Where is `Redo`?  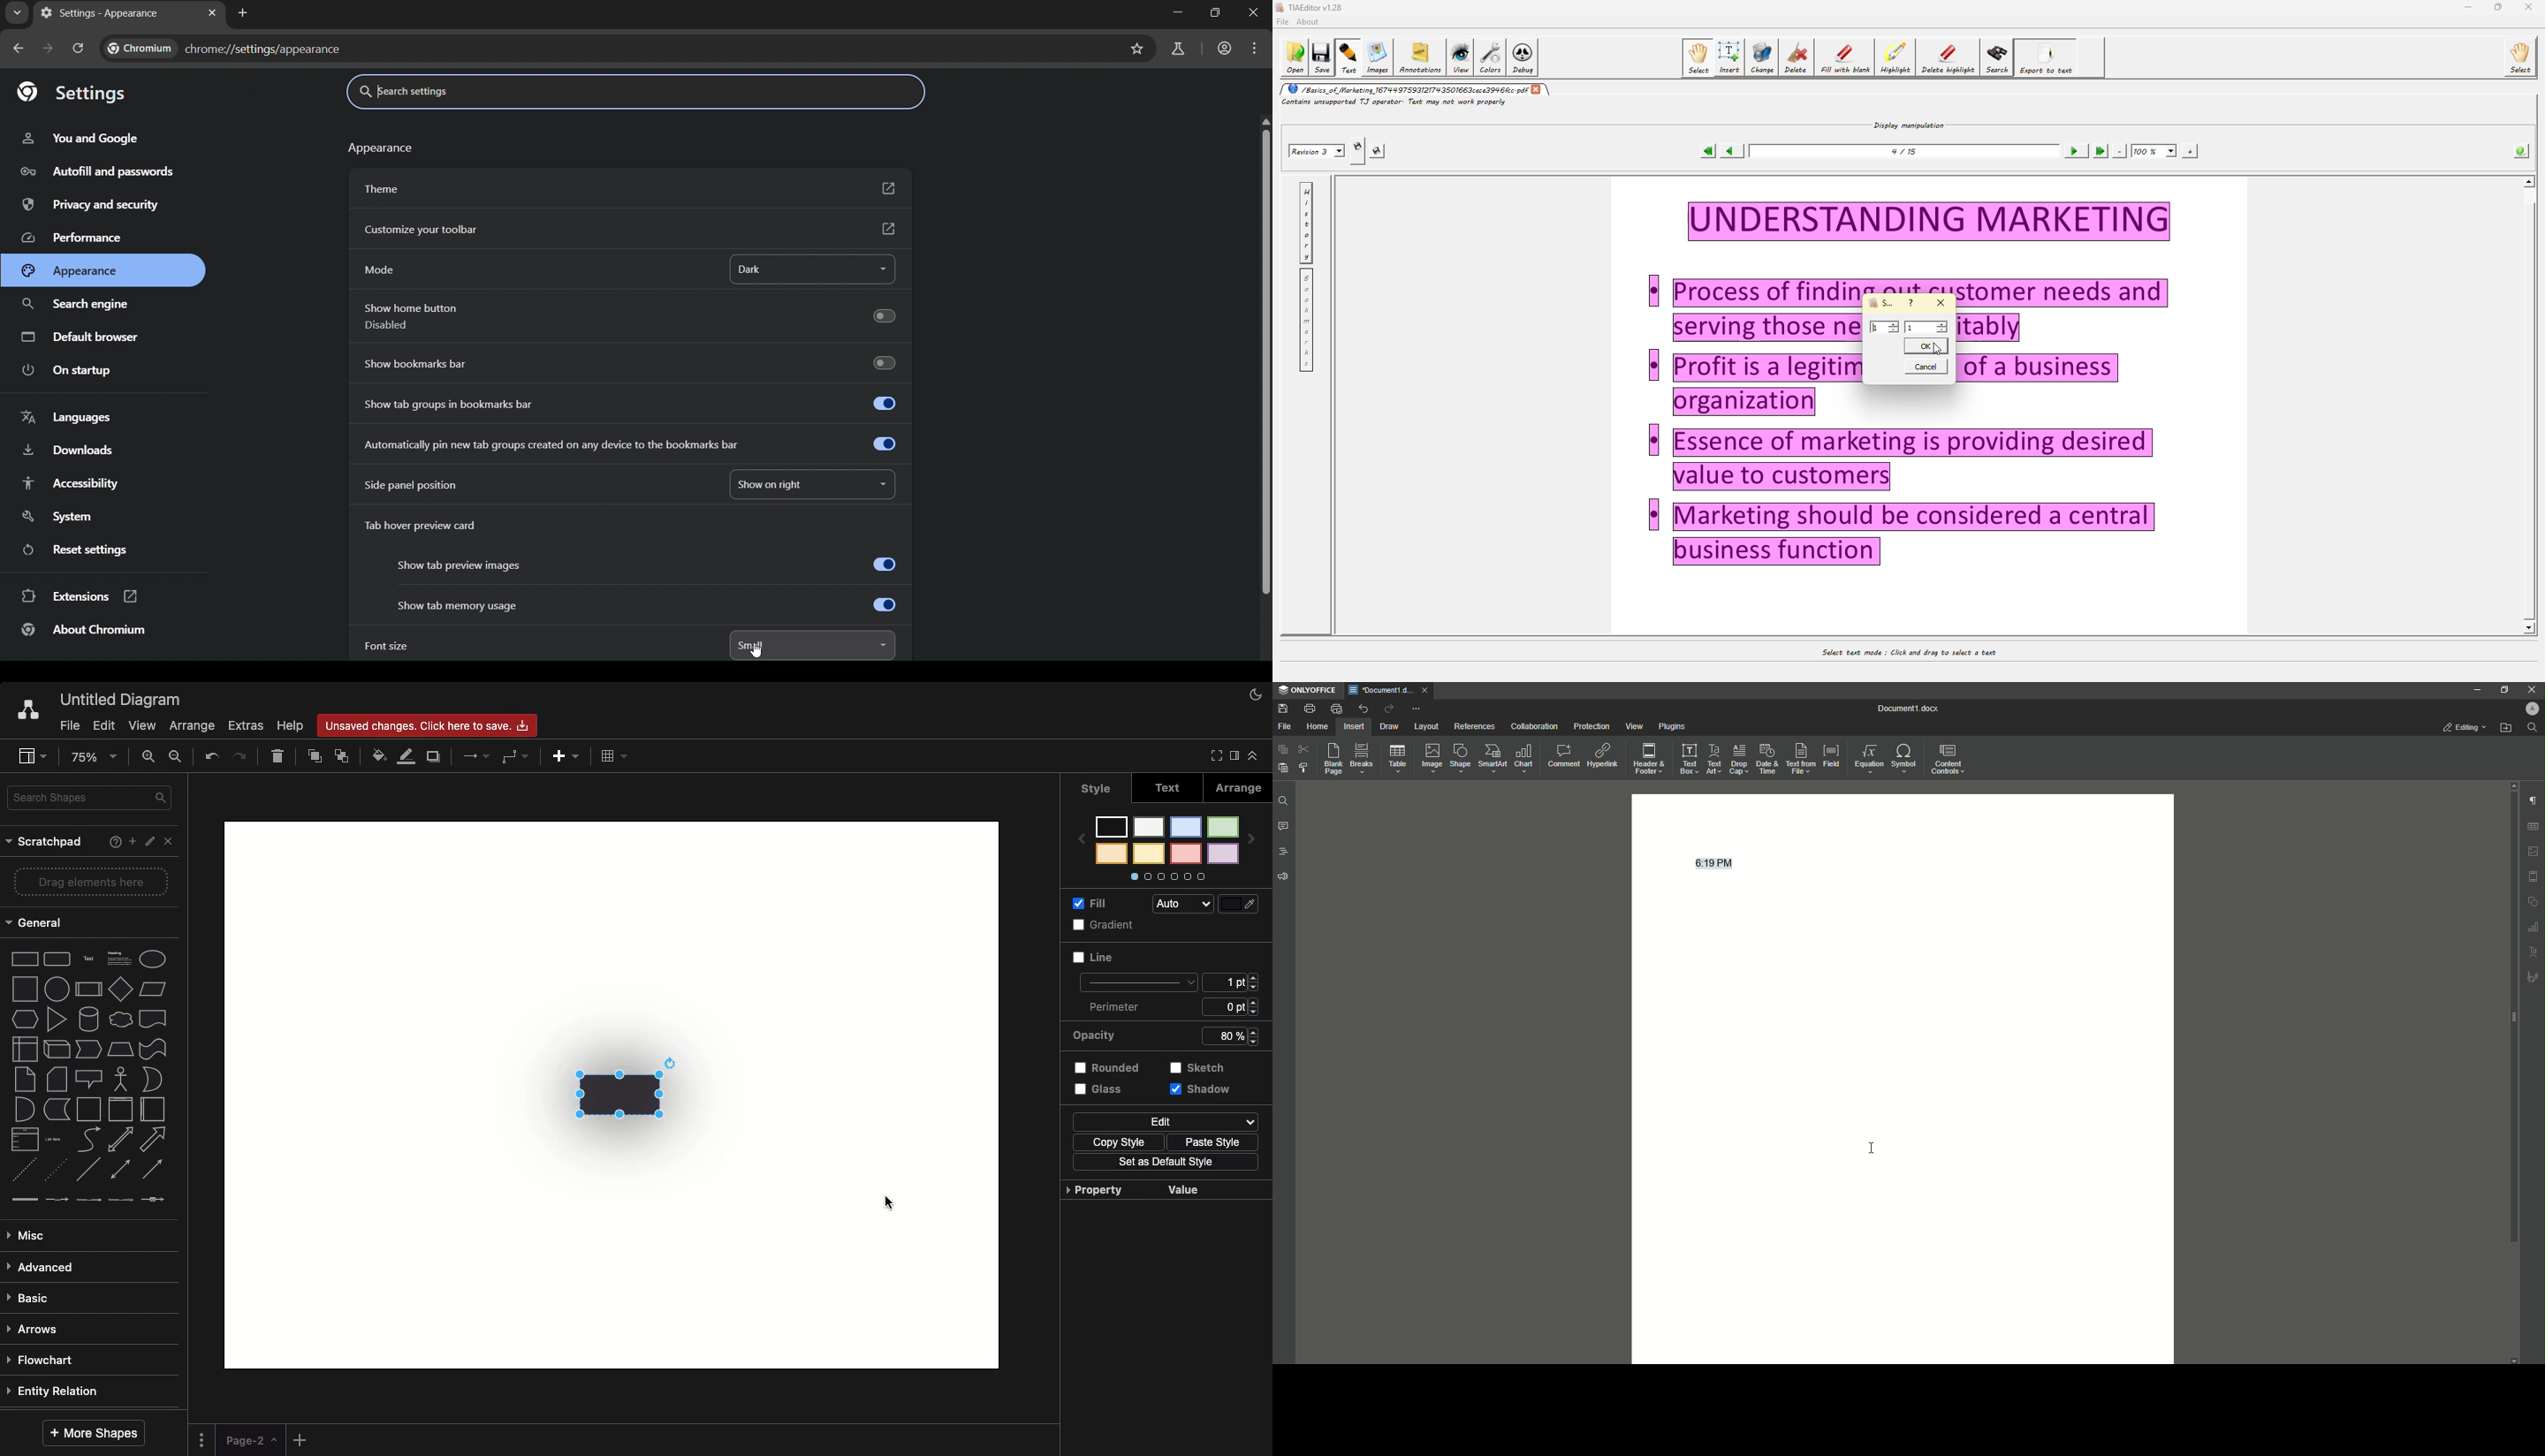
Redo is located at coordinates (242, 759).